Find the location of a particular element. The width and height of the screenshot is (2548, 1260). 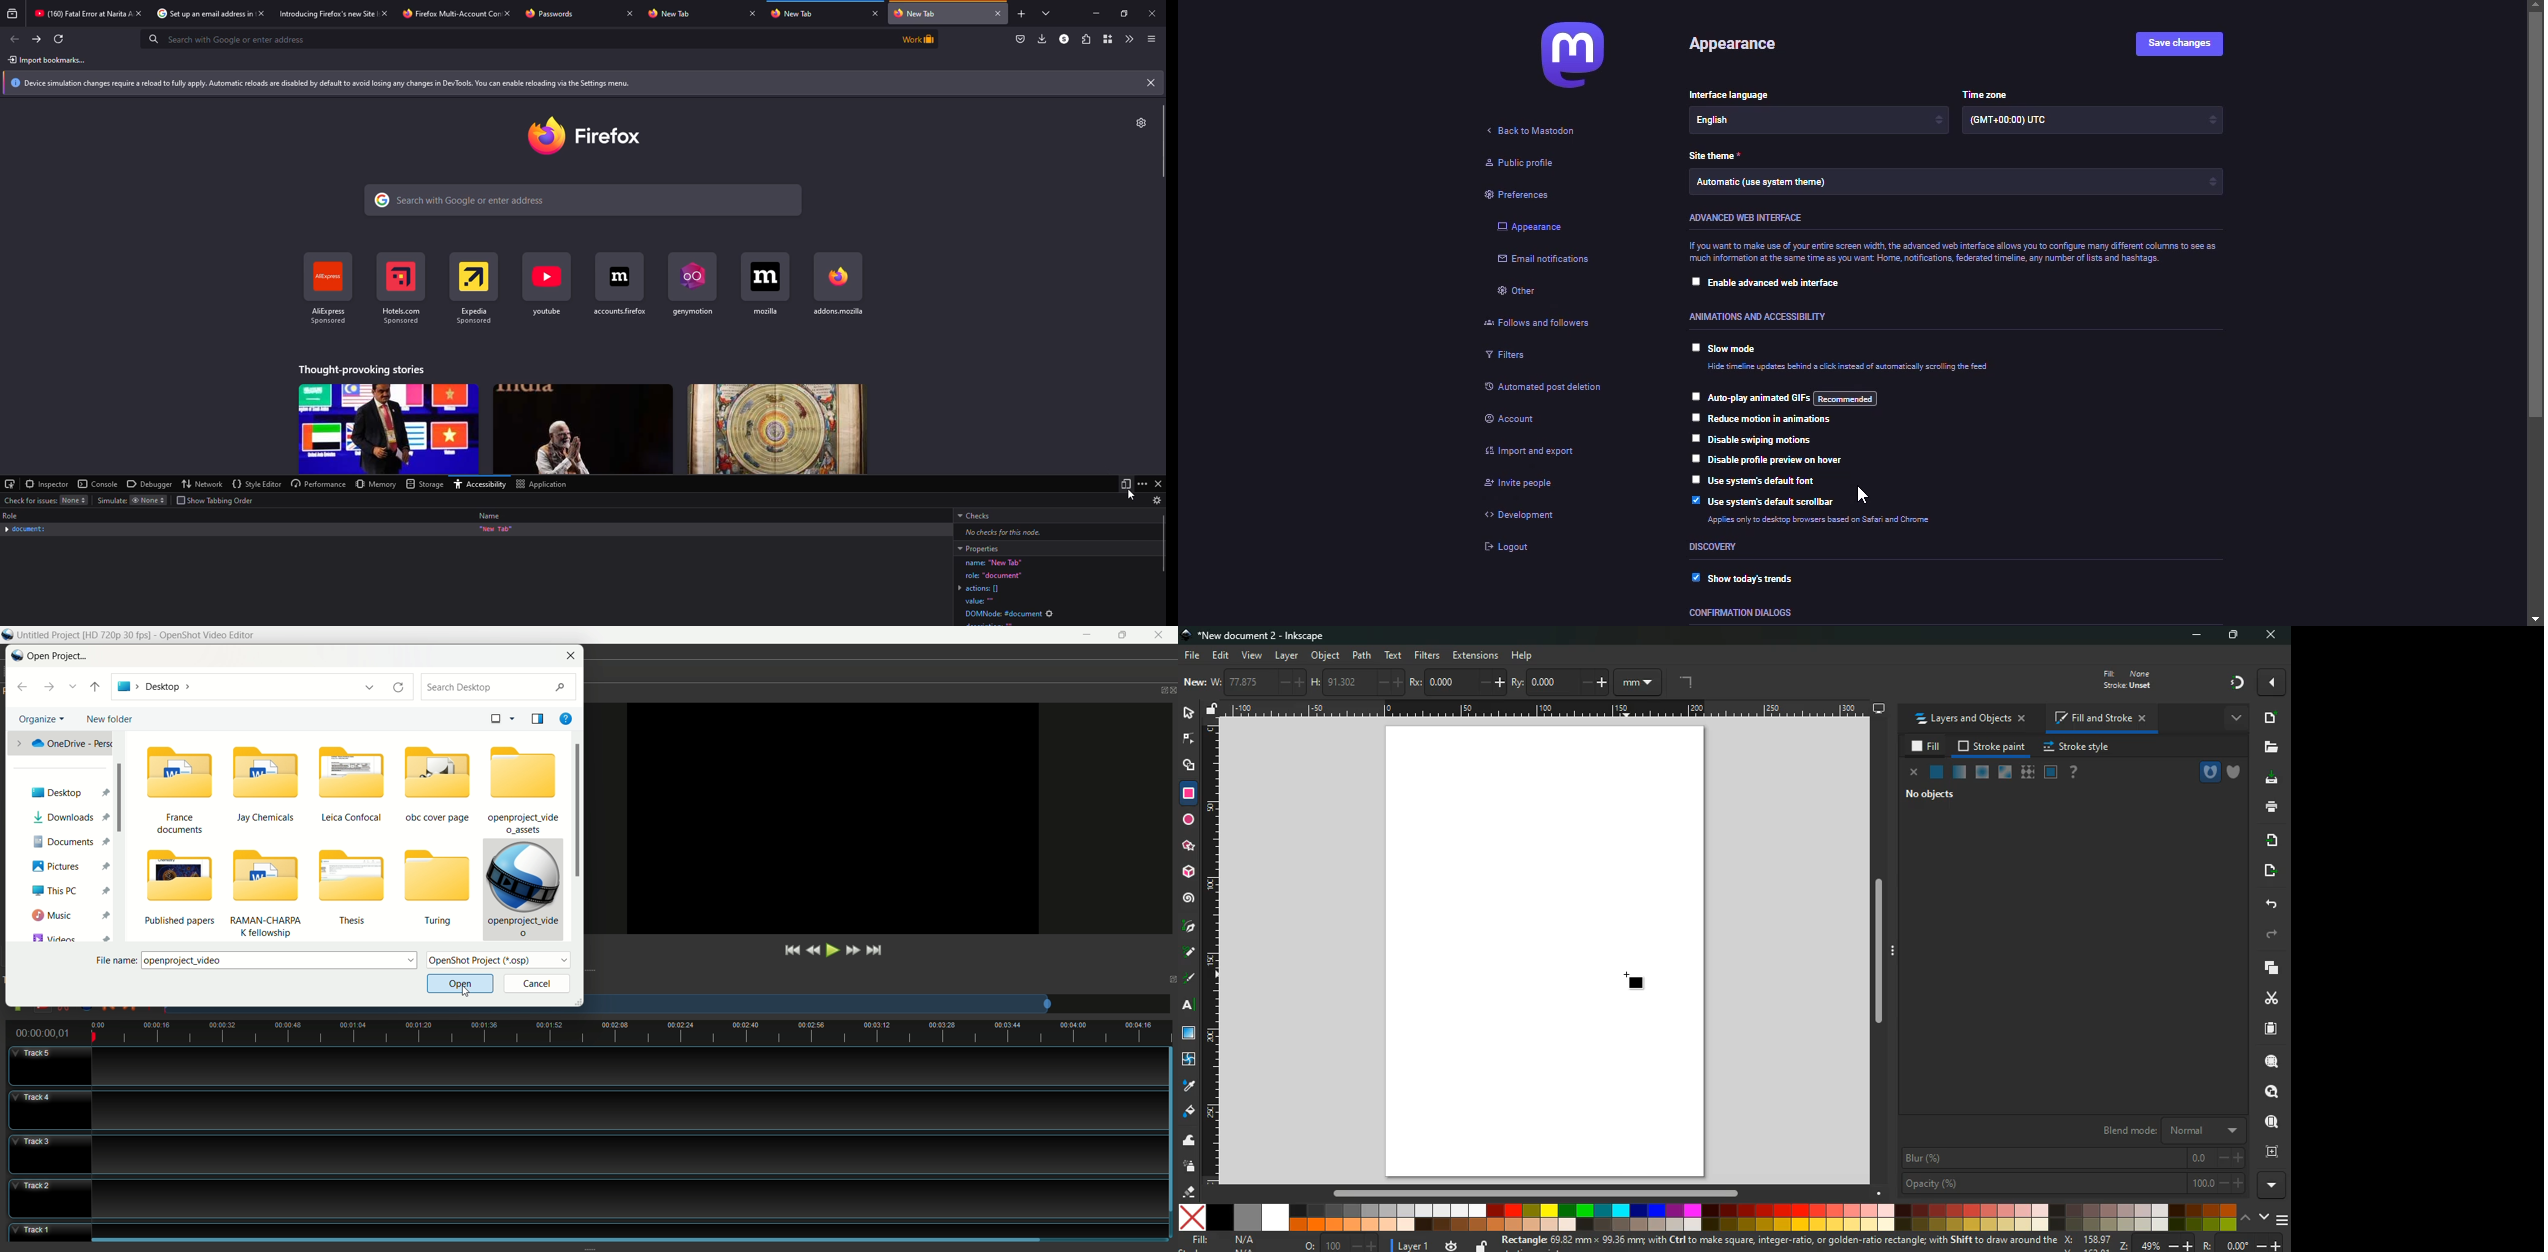

tab is located at coordinates (554, 13).